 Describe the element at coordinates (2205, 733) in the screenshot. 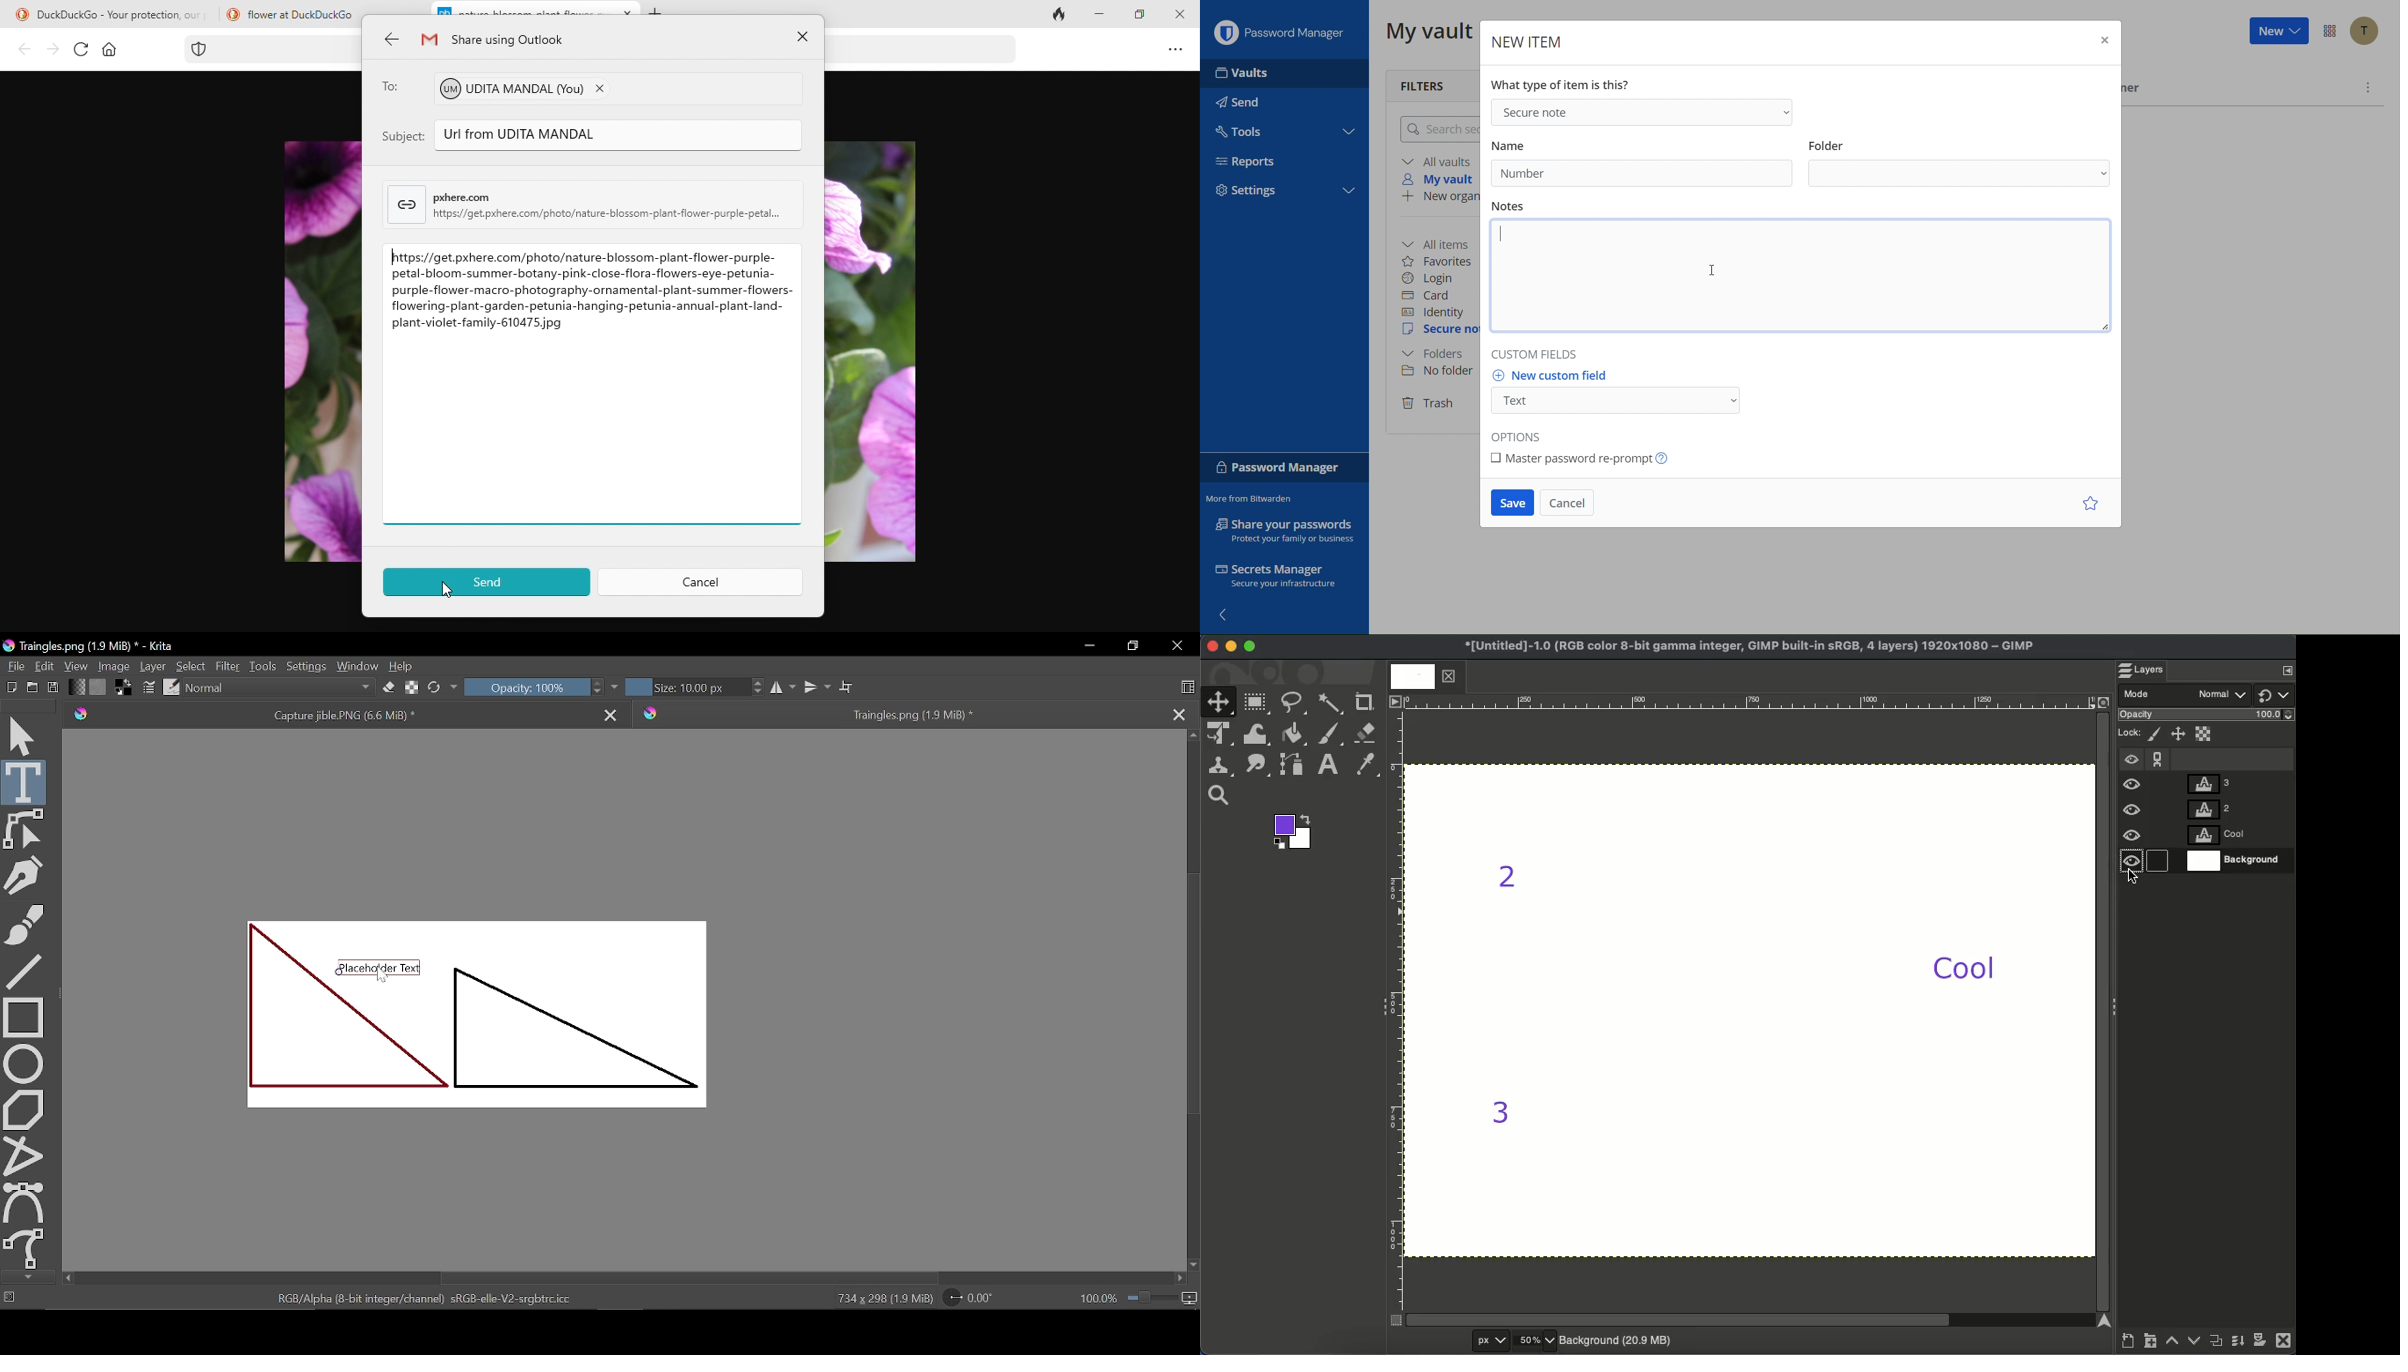

I see `Alpha` at that location.